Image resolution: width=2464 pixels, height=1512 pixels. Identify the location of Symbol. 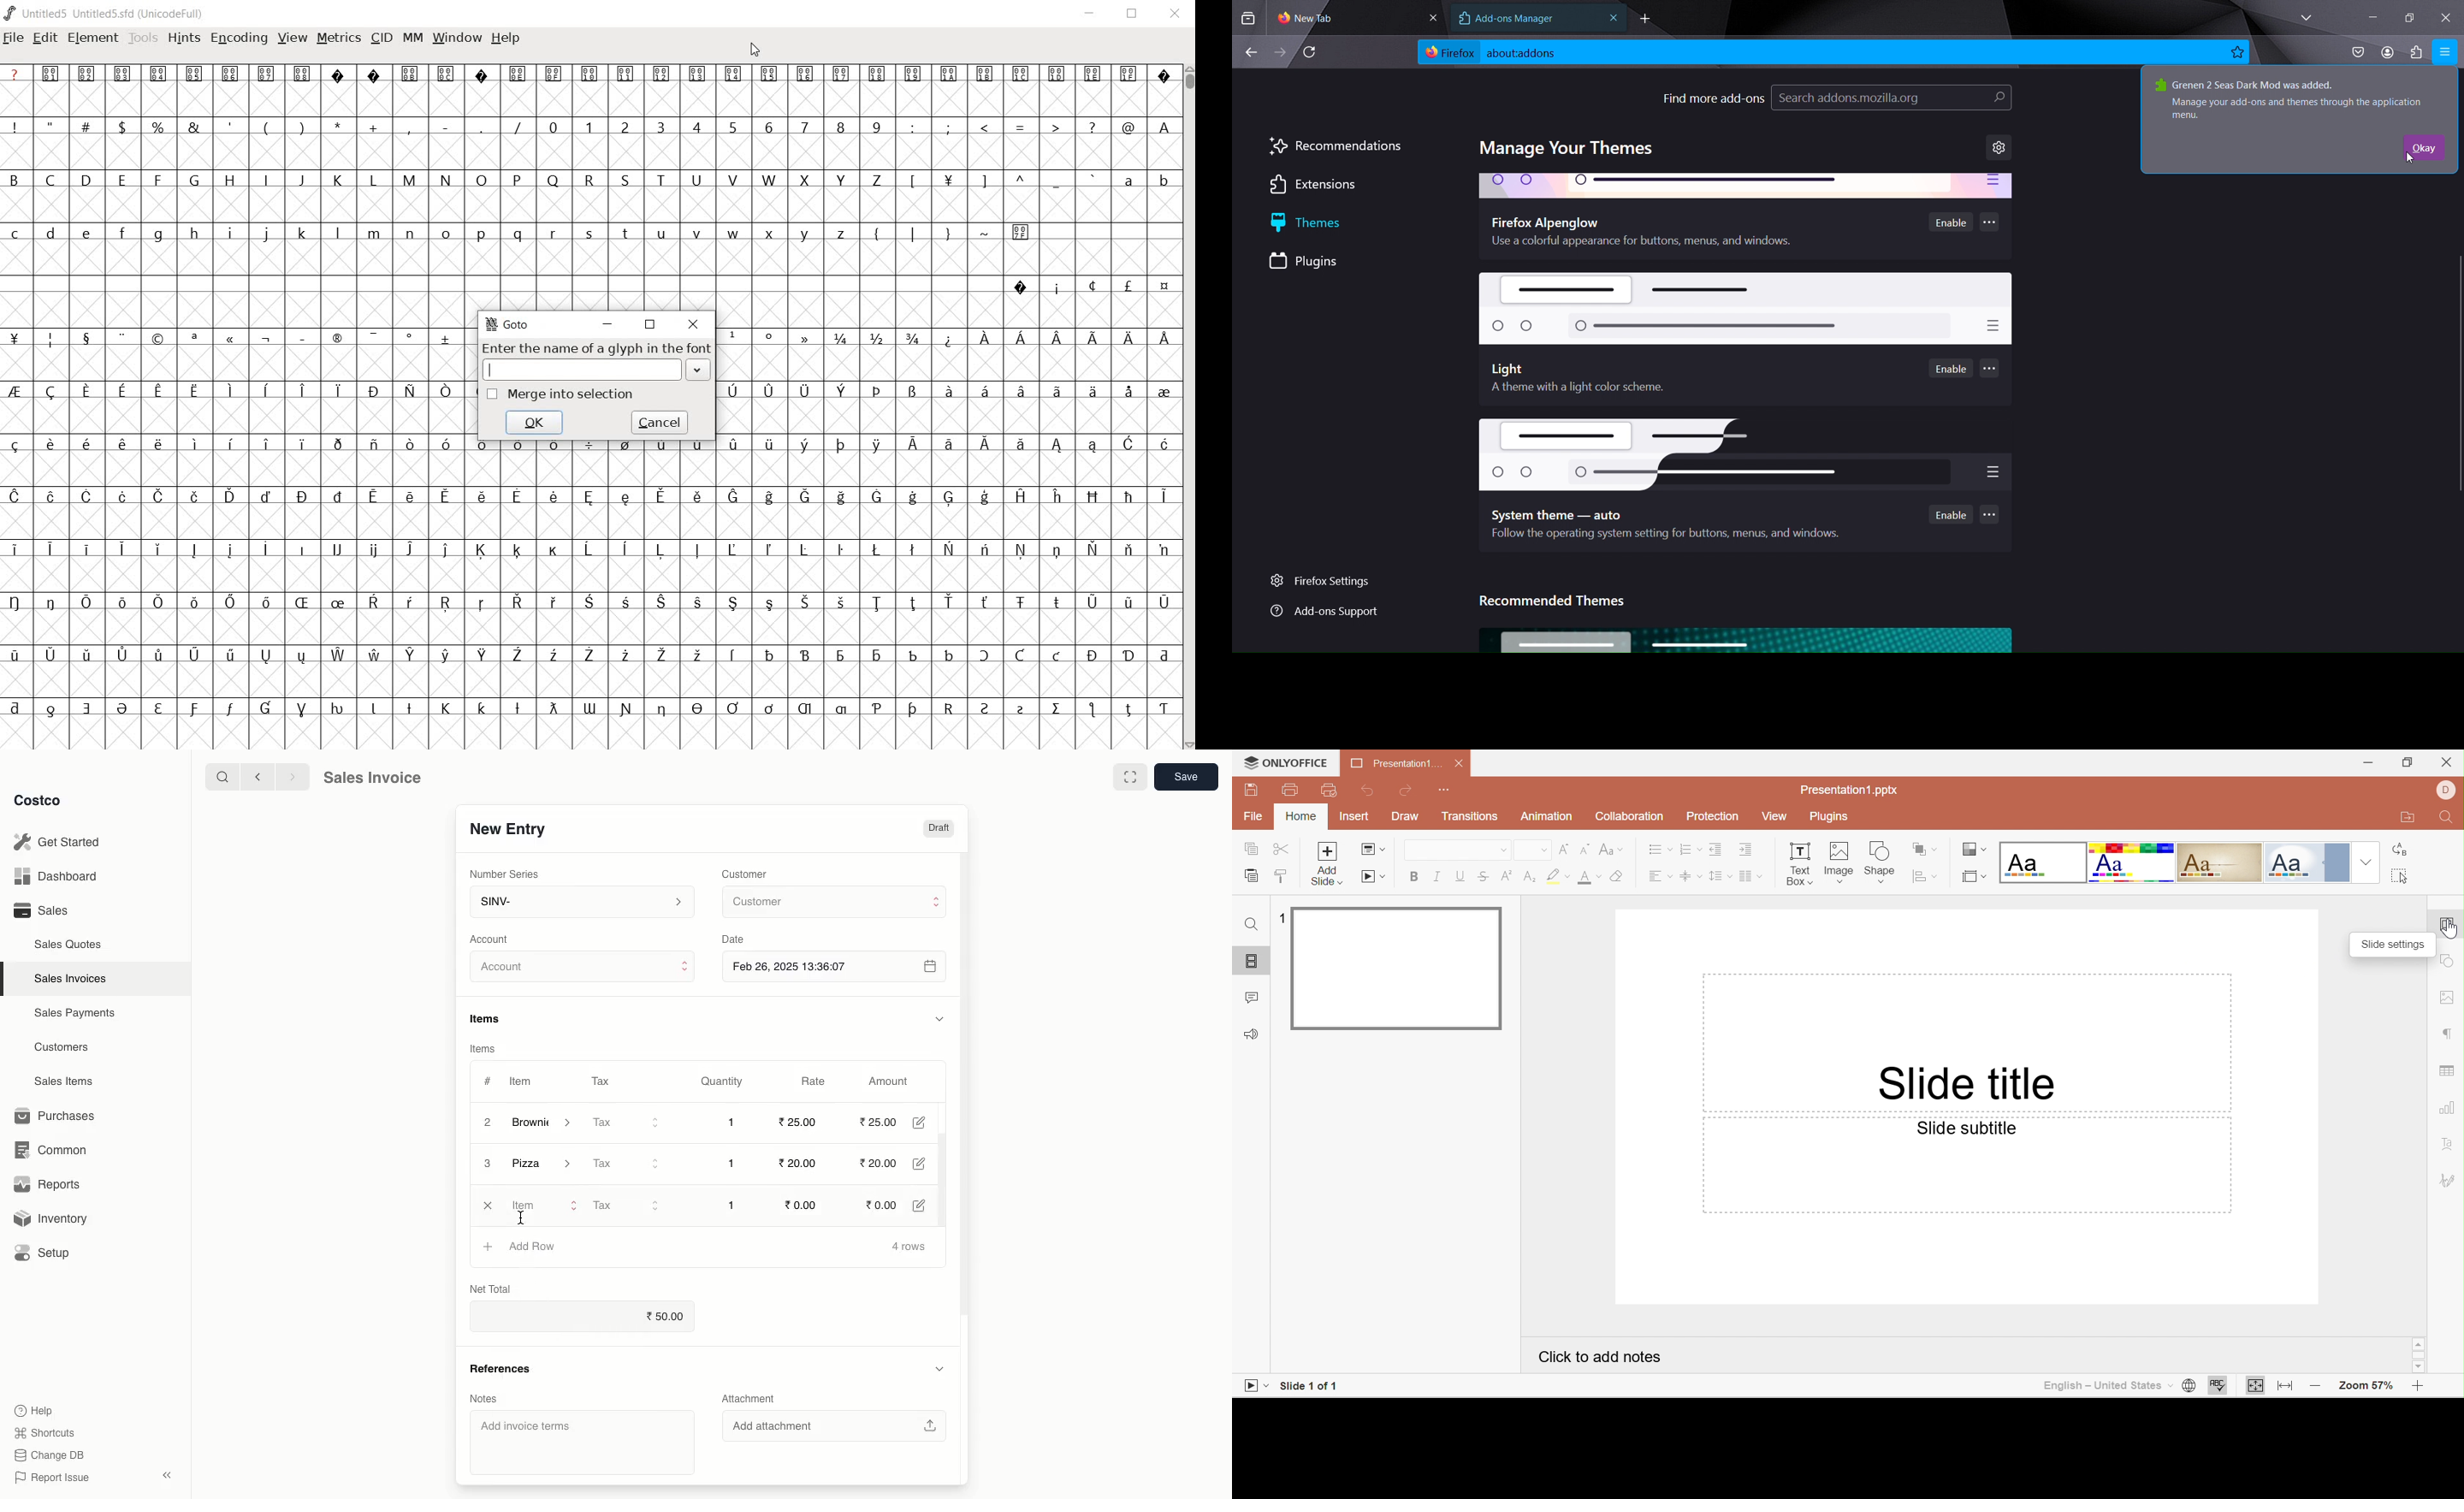
(841, 656).